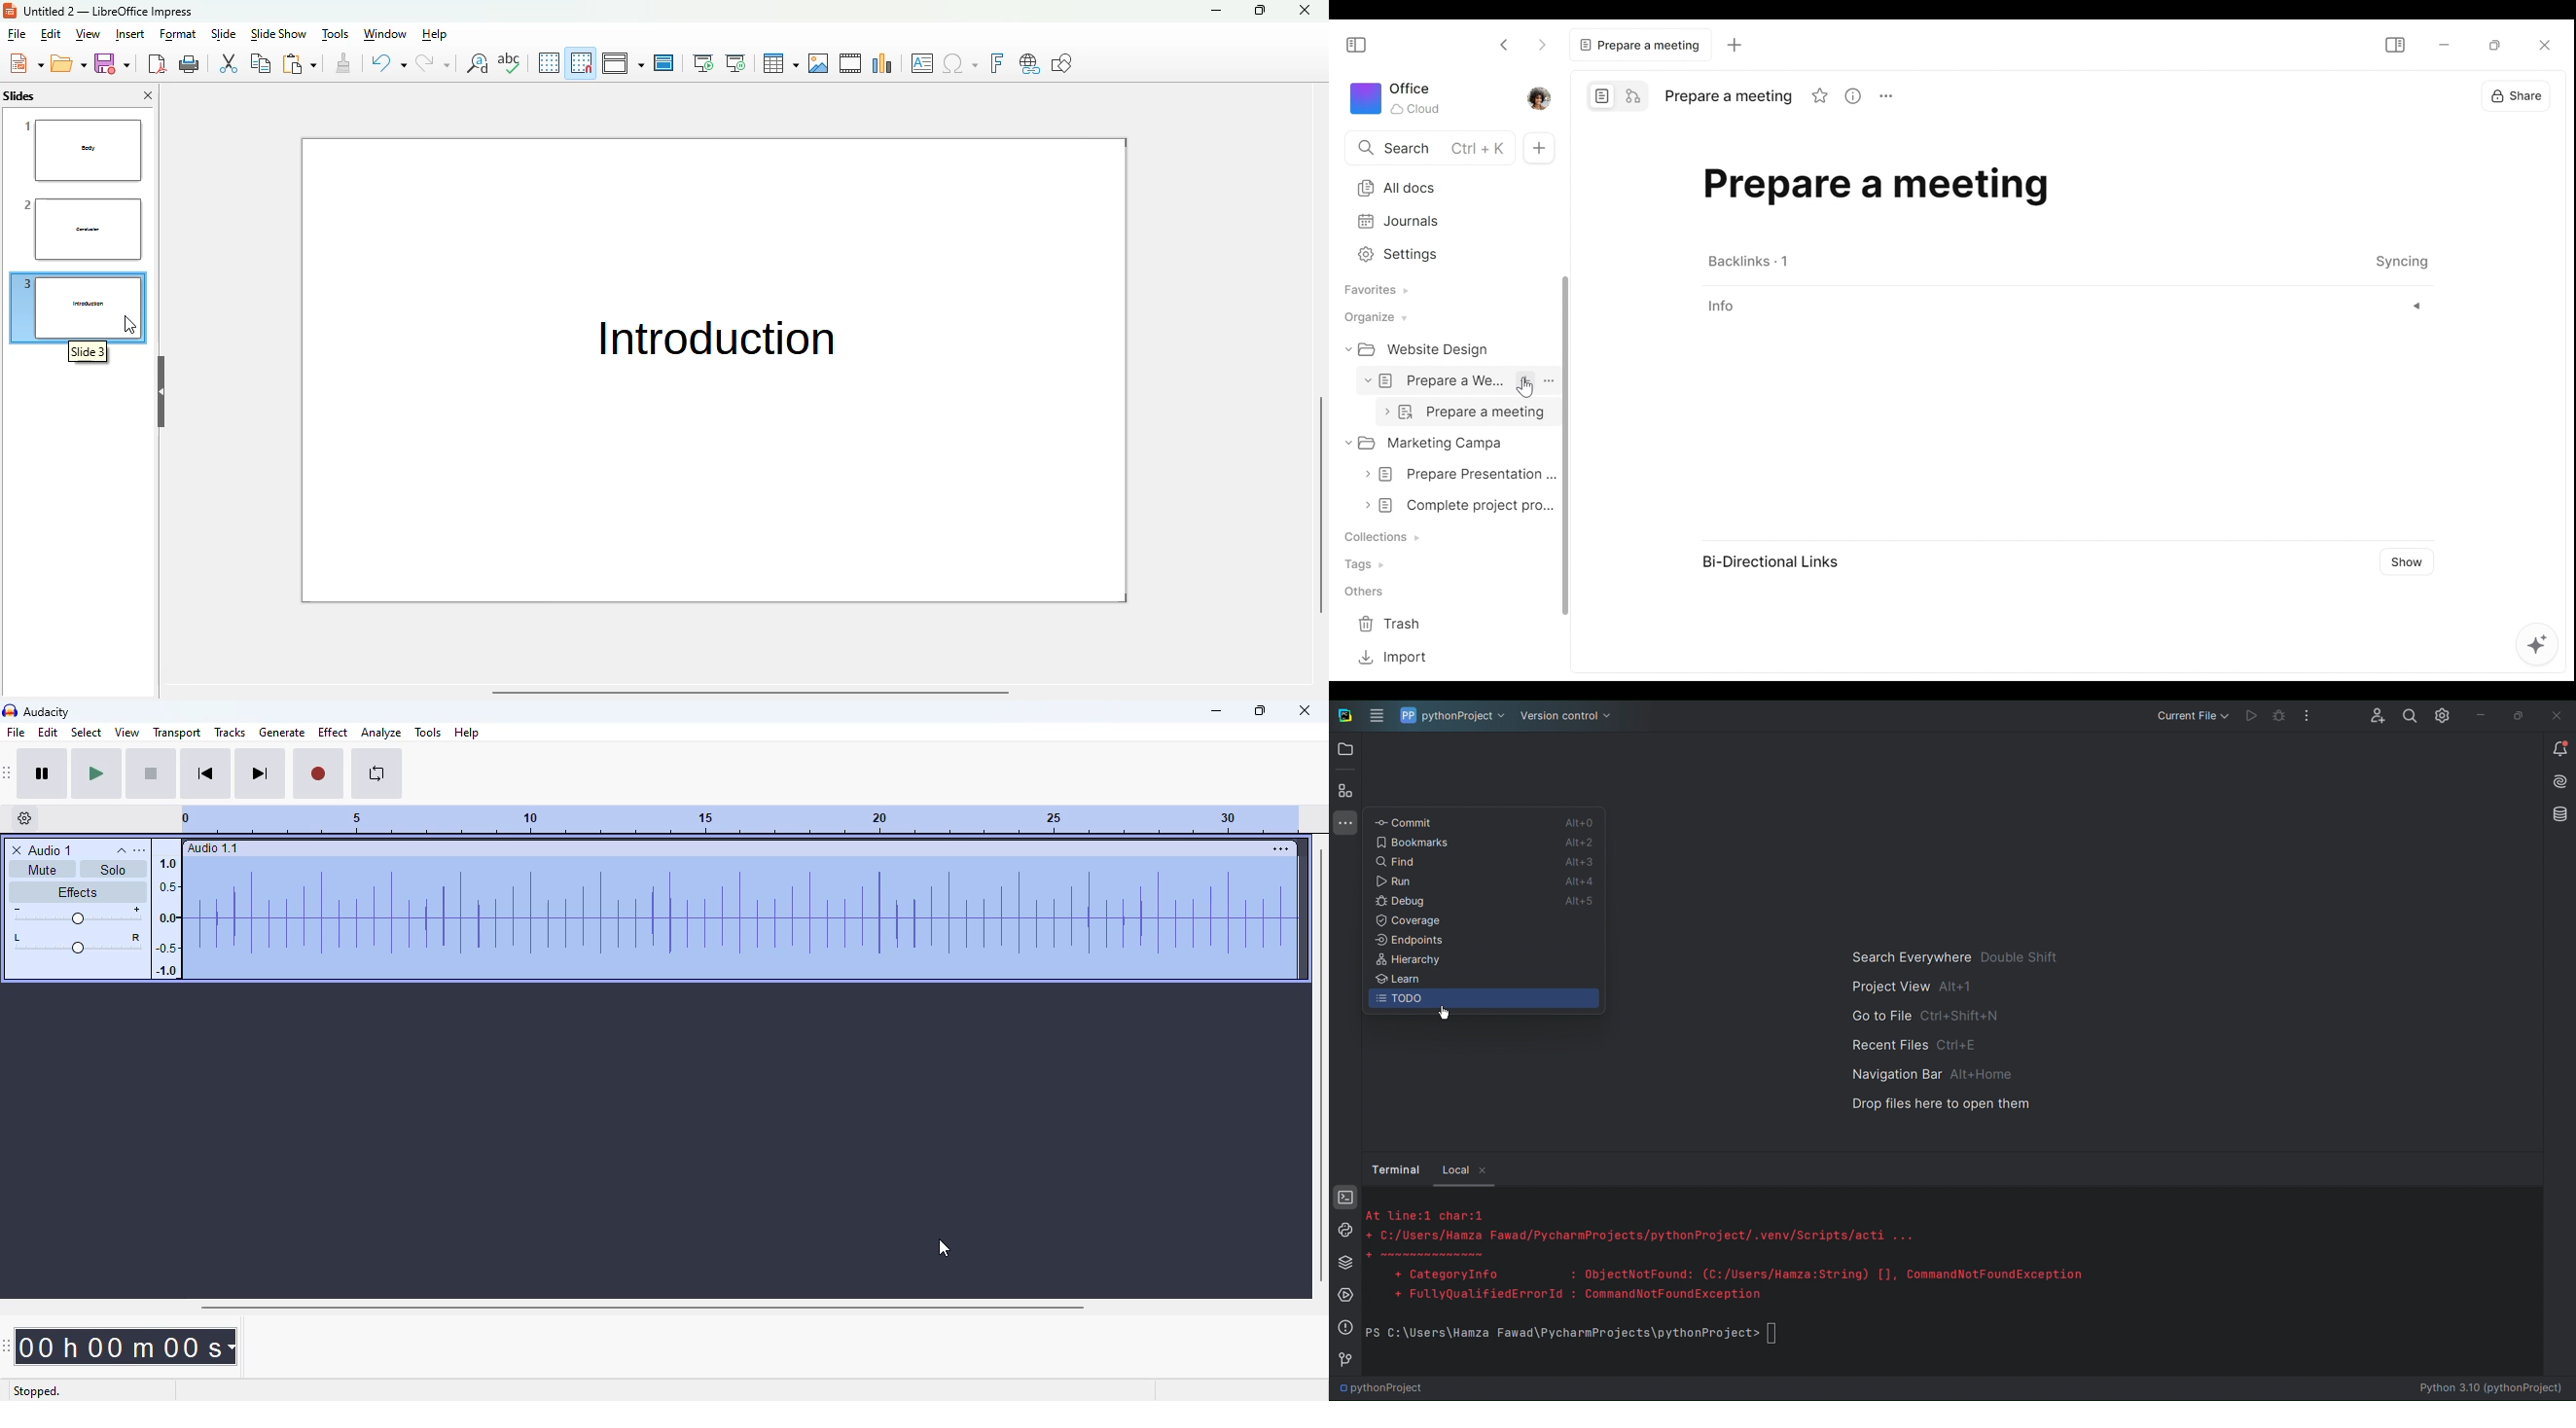 The width and height of the screenshot is (2576, 1428). I want to click on Back , so click(1505, 44).